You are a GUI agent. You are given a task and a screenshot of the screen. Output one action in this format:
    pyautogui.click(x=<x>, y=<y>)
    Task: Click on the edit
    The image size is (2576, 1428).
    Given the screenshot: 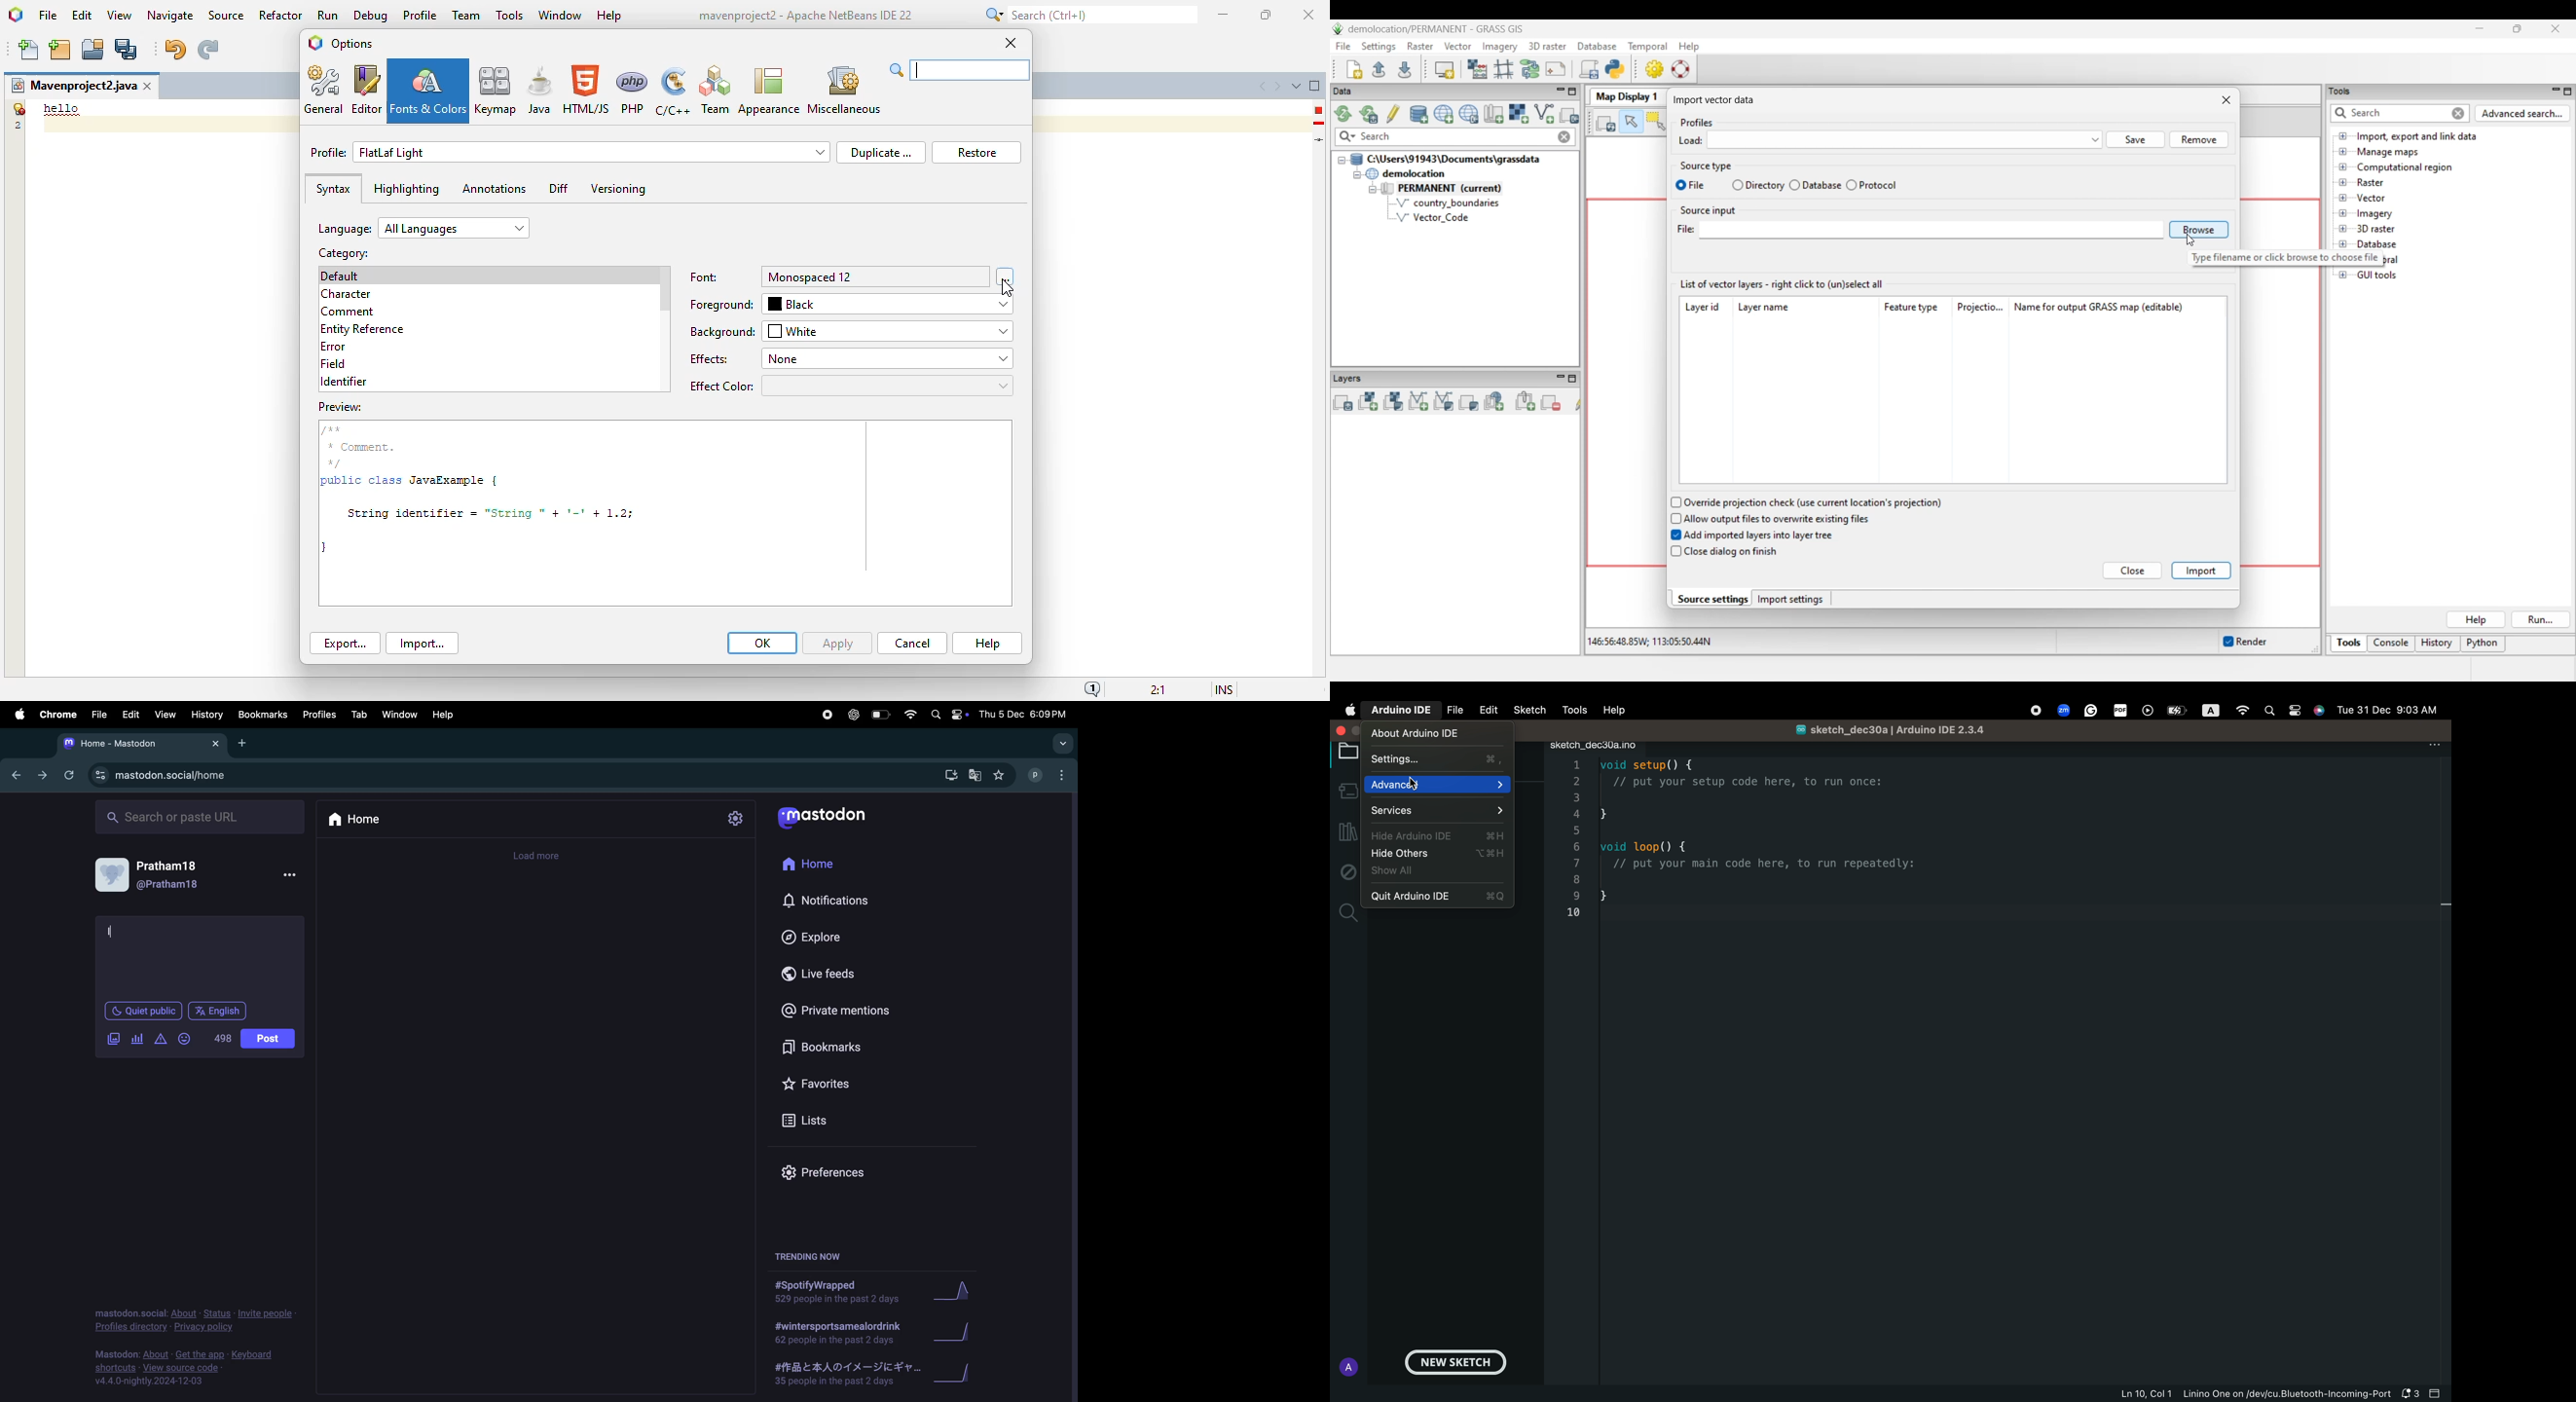 What is the action you would take?
    pyautogui.click(x=1487, y=710)
    